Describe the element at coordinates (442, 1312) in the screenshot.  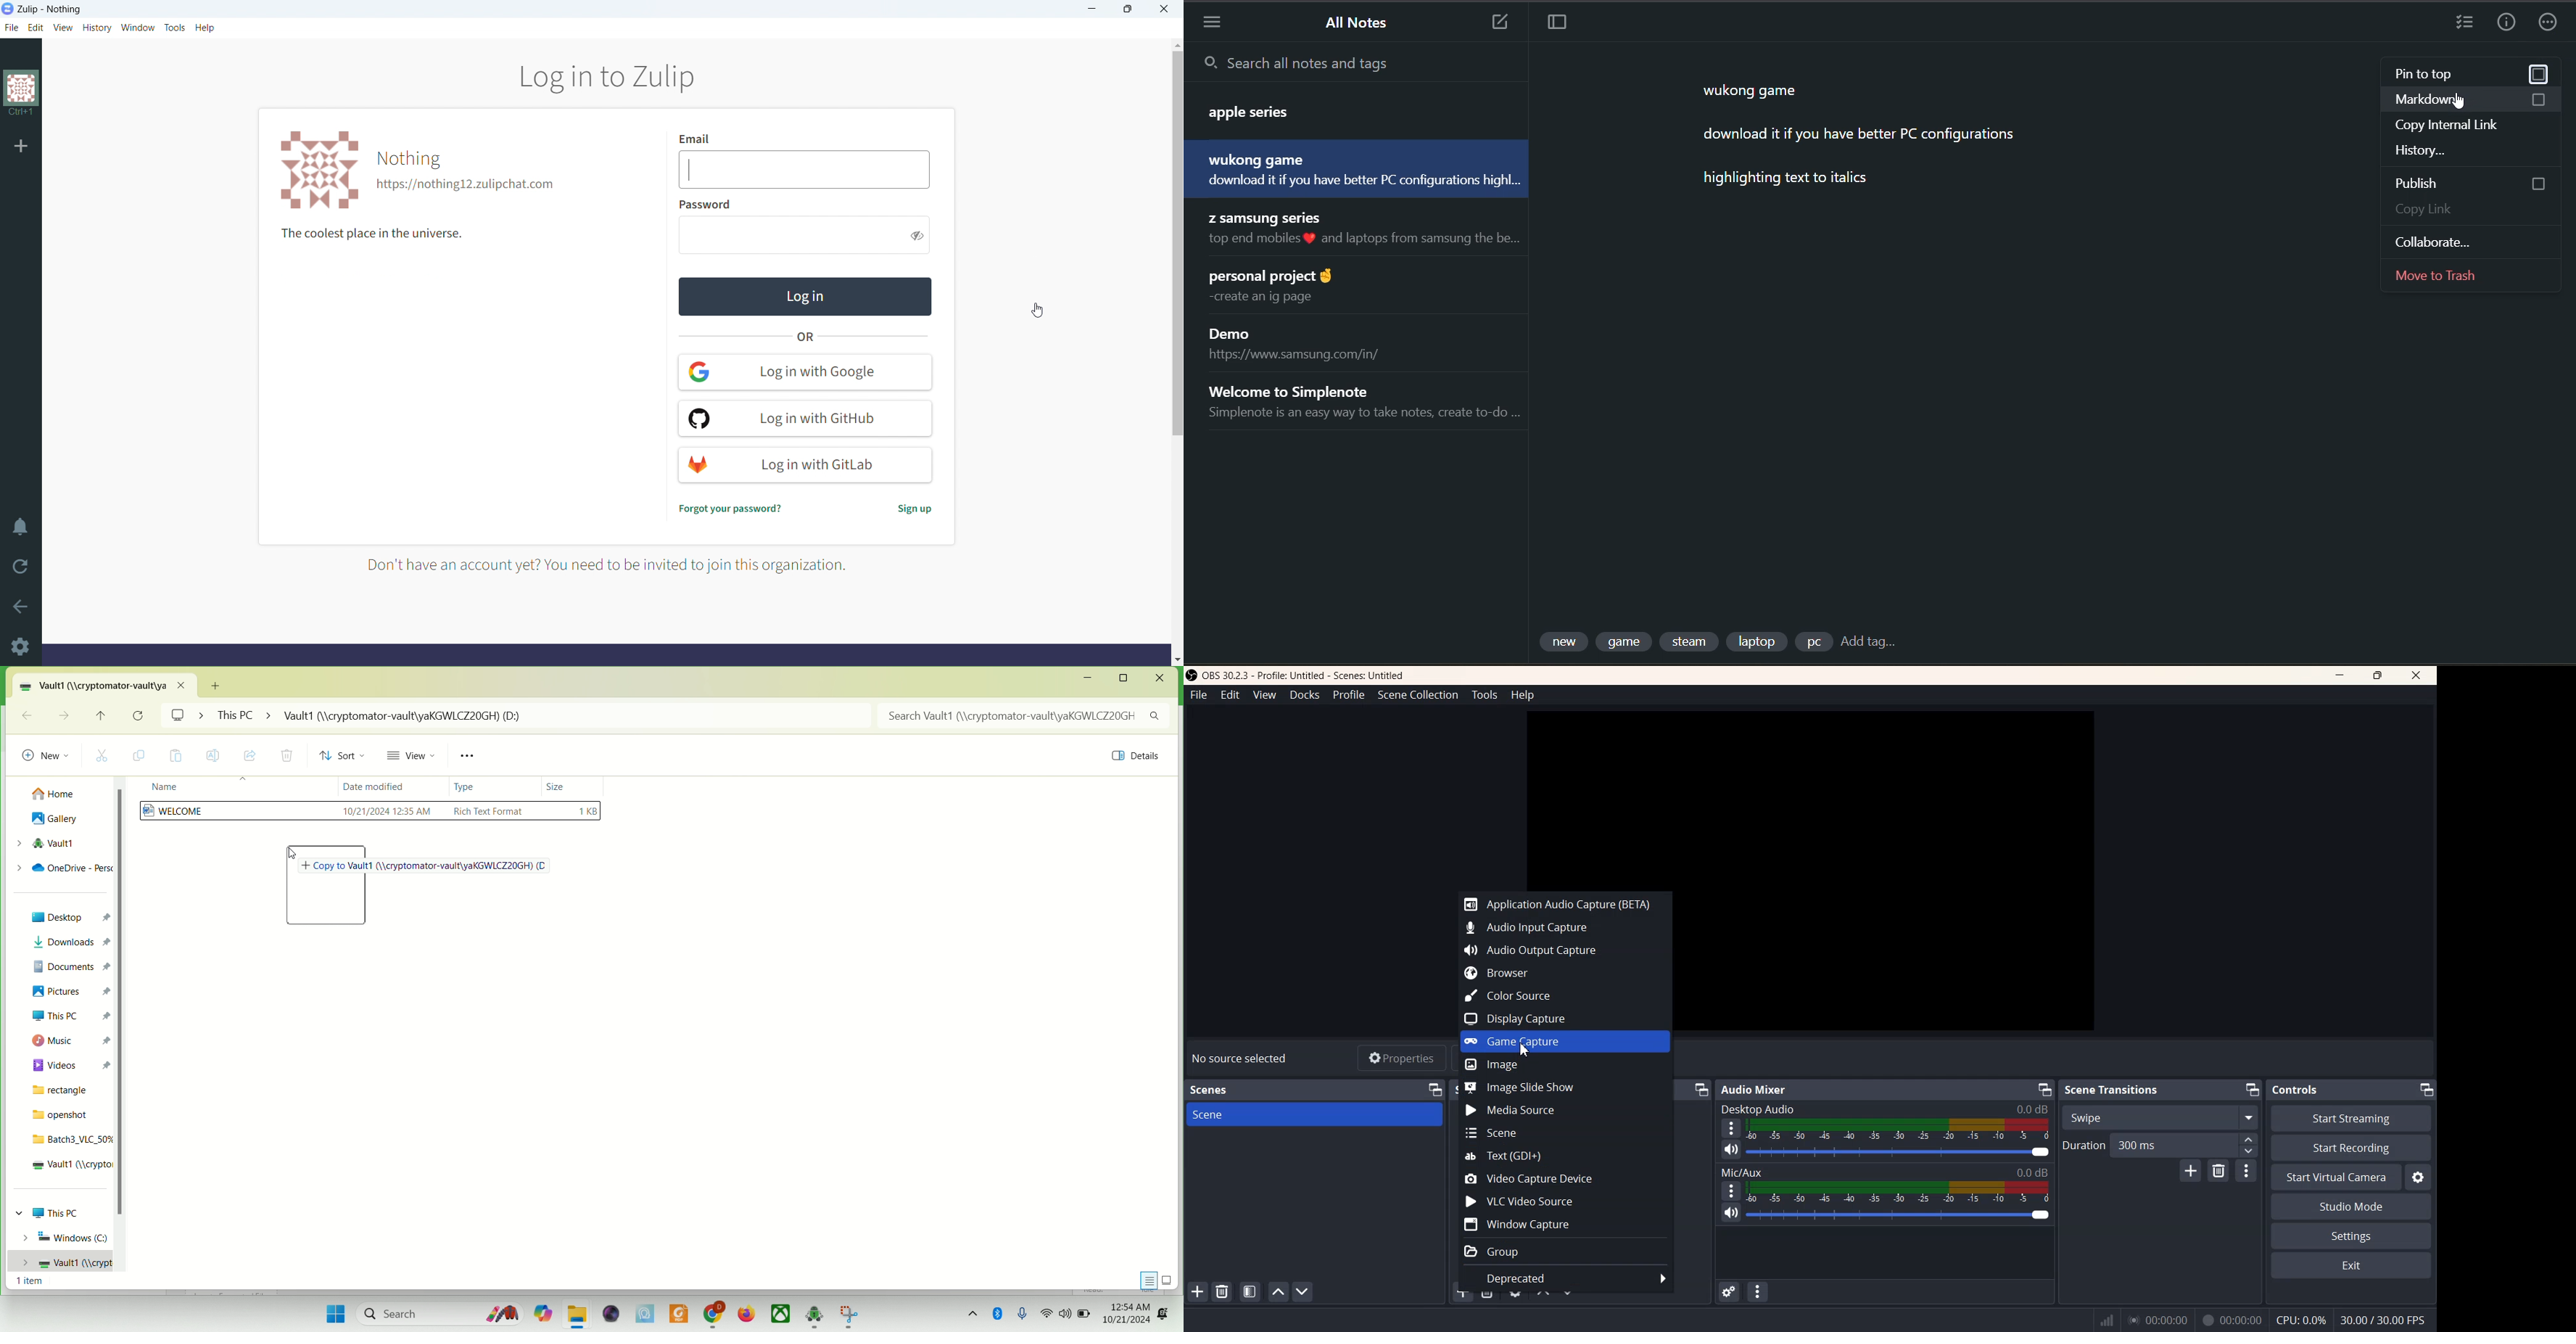
I see `search` at that location.